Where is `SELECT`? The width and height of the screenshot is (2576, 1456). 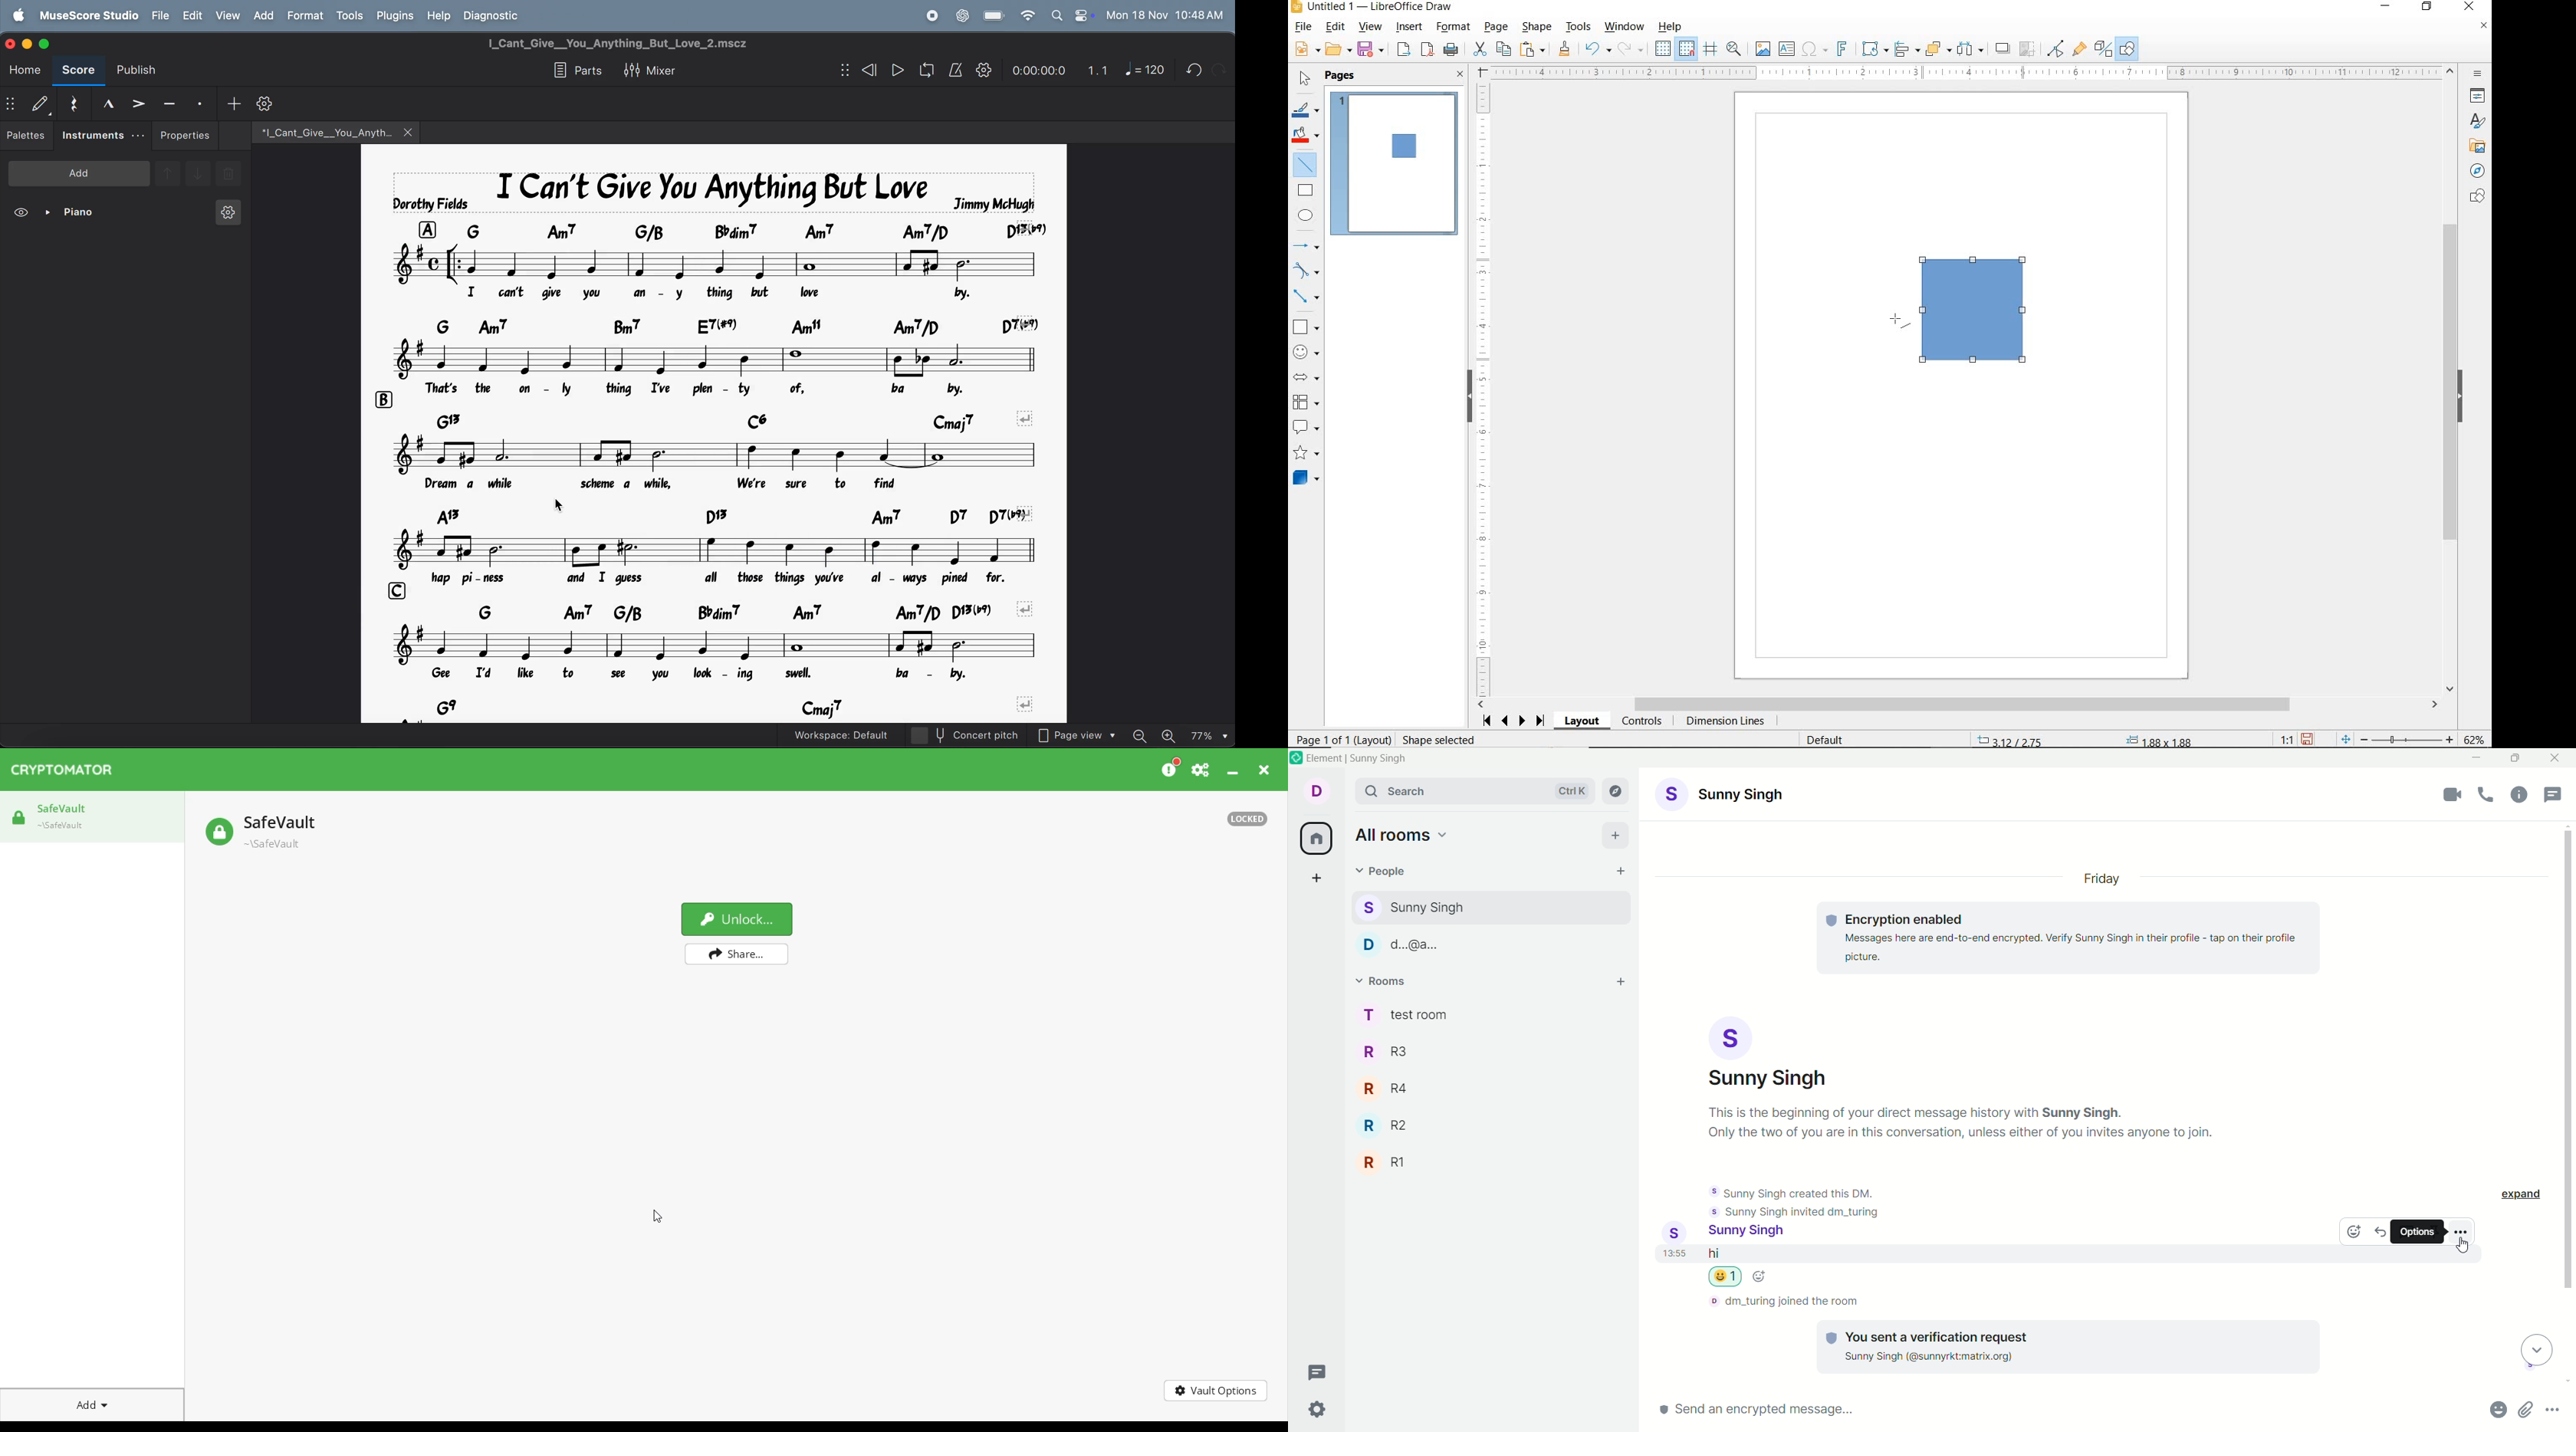 SELECT is located at coordinates (1303, 81).